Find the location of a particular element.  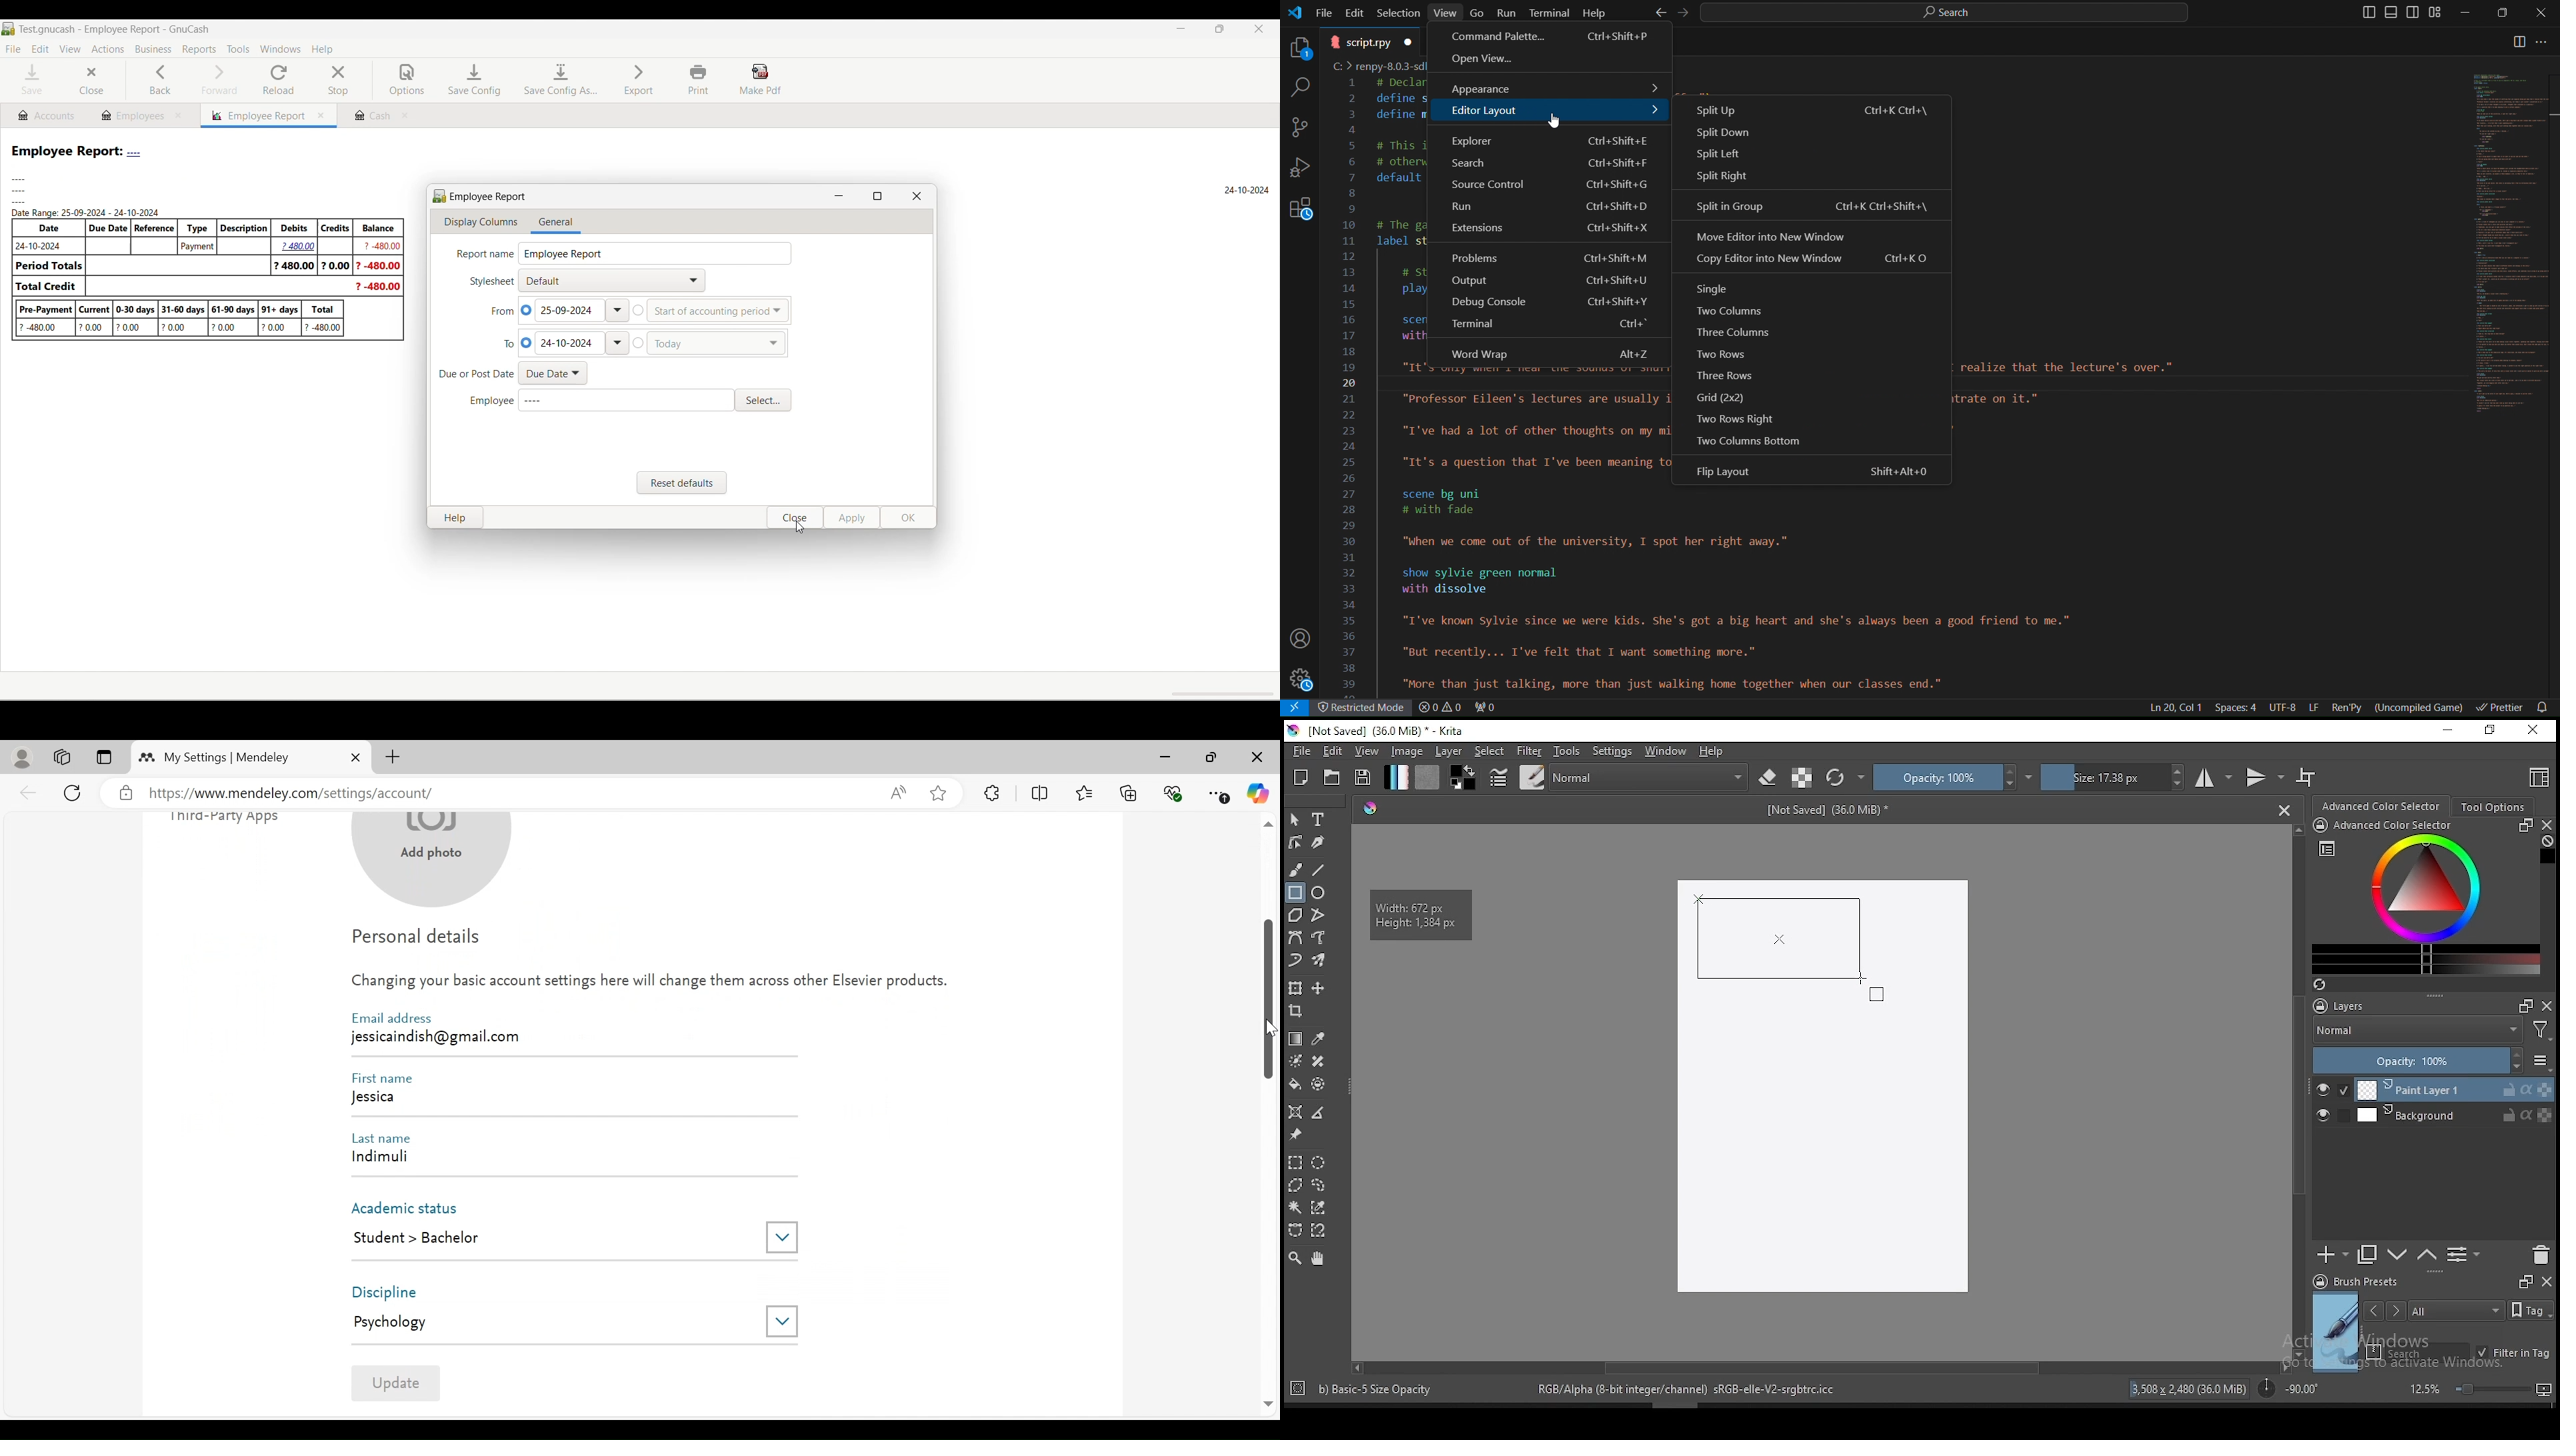

Search bar is located at coordinates (1941, 12).